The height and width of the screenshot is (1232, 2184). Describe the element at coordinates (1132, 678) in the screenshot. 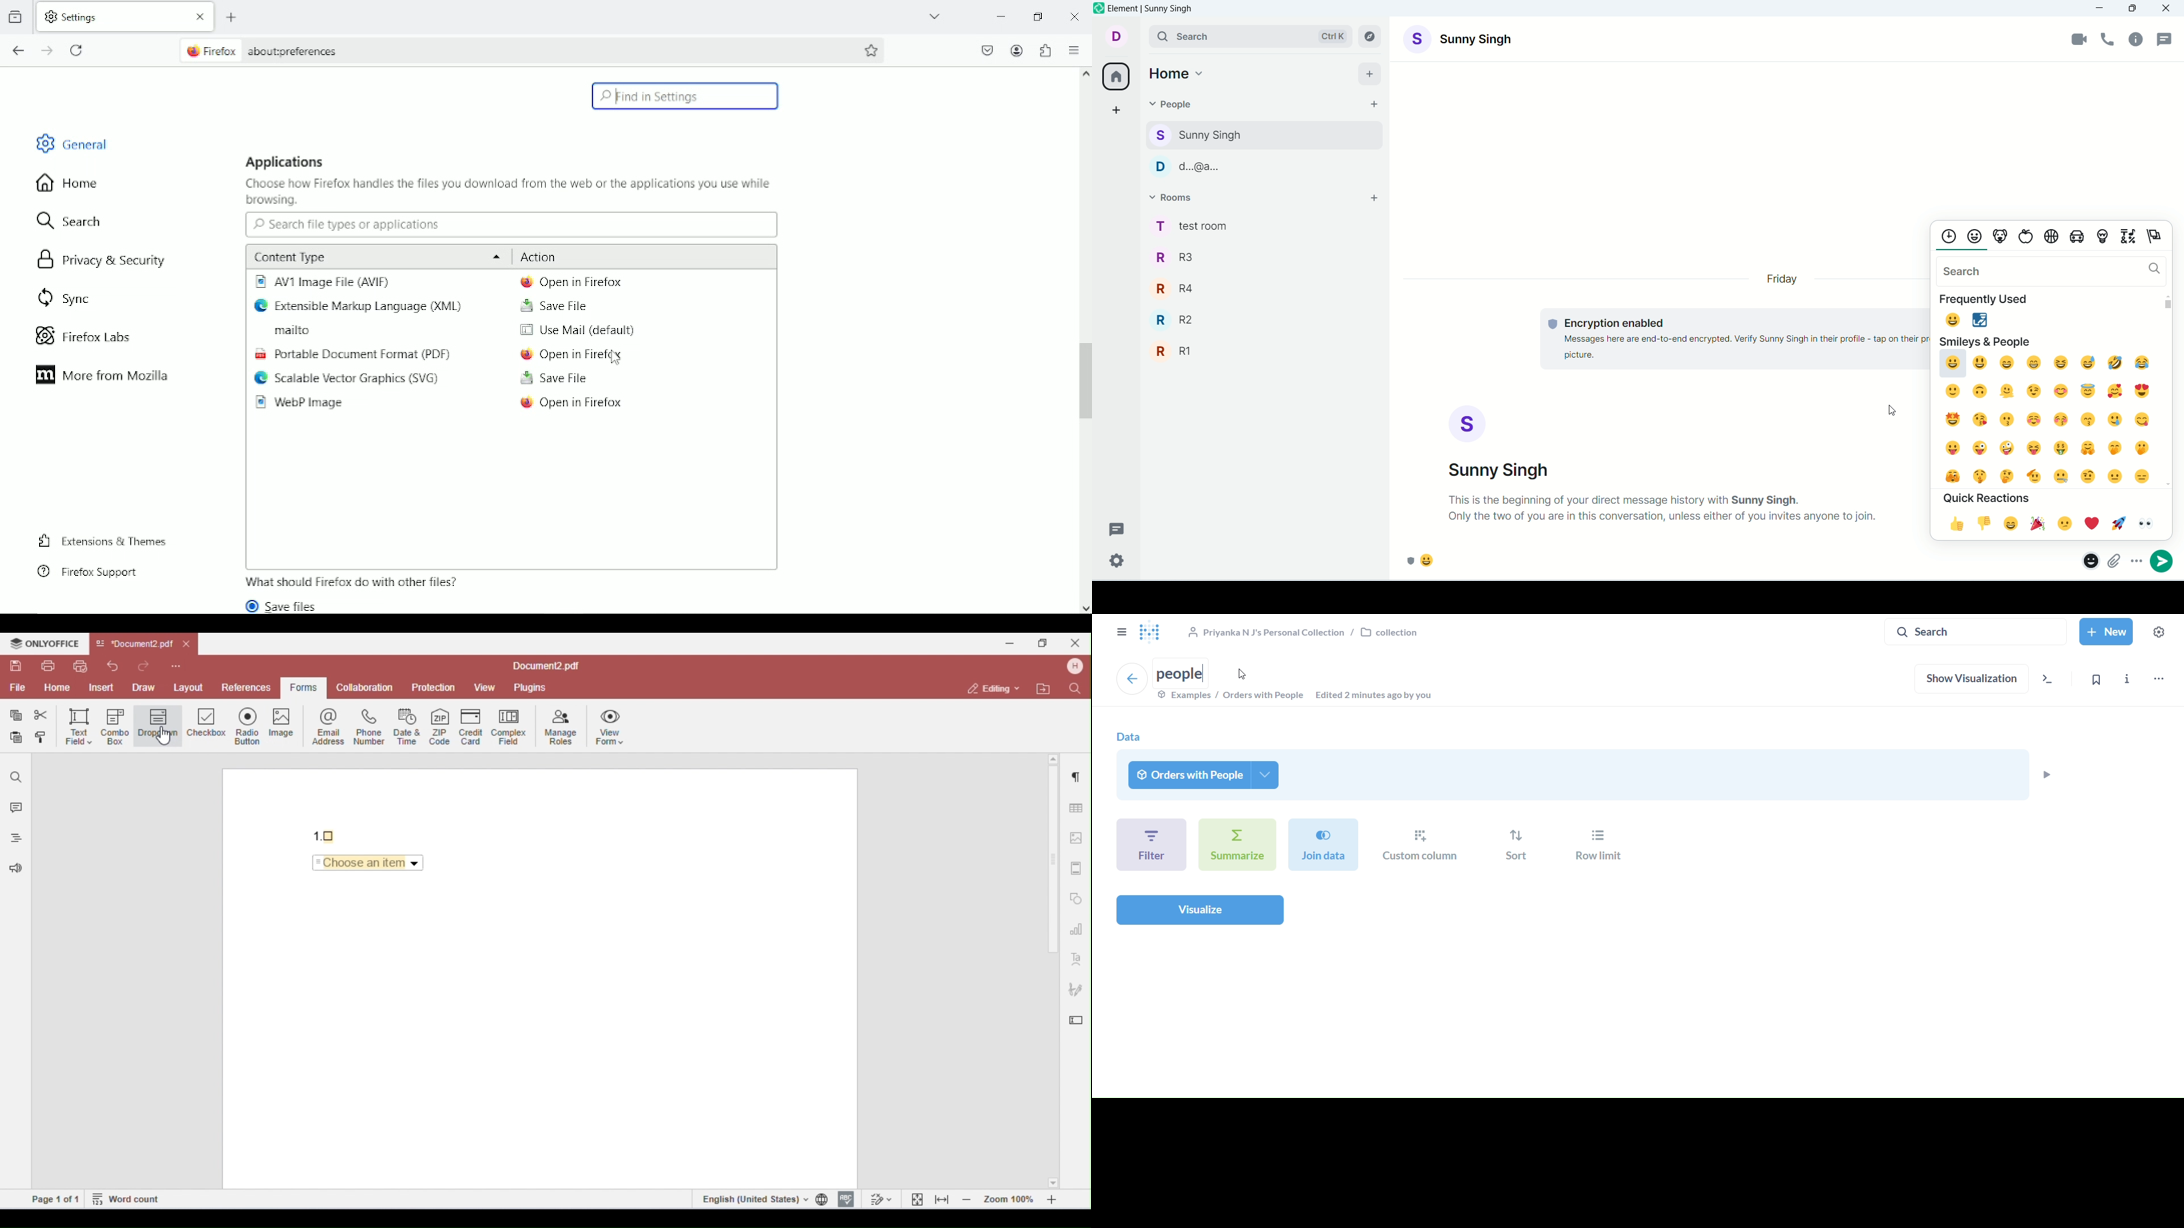

I see `back` at that location.